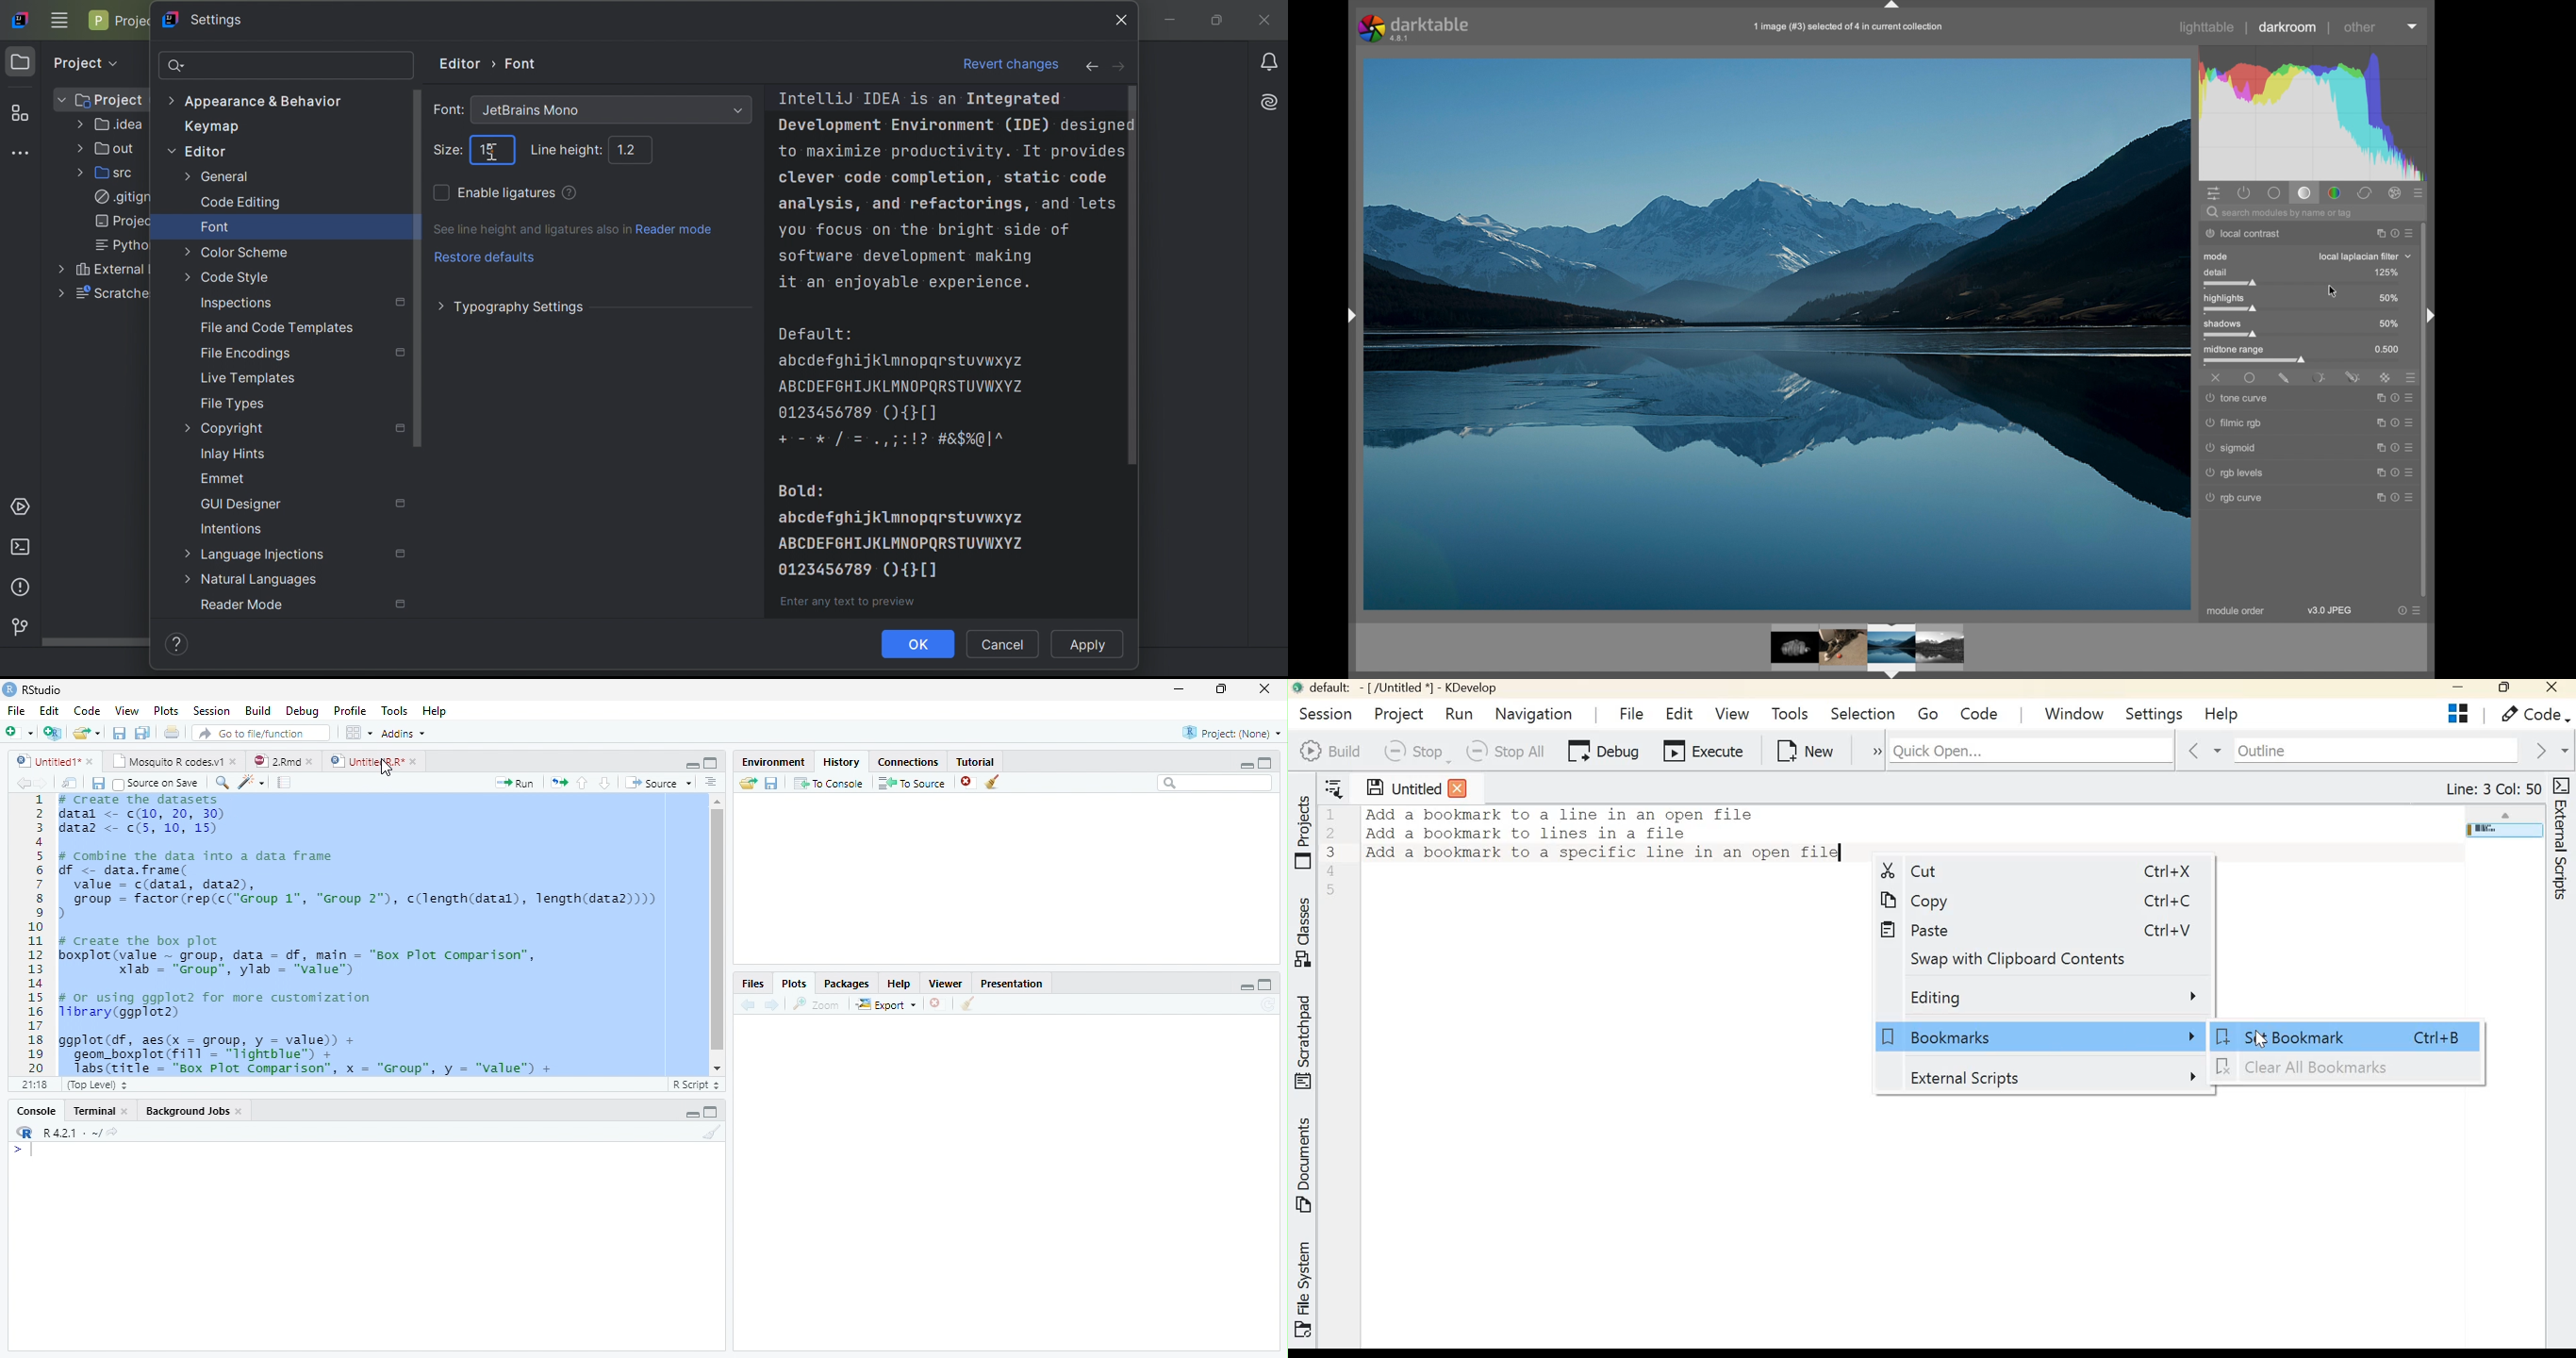 The width and height of the screenshot is (2576, 1372). Describe the element at coordinates (696, 1085) in the screenshot. I see `R Script` at that location.